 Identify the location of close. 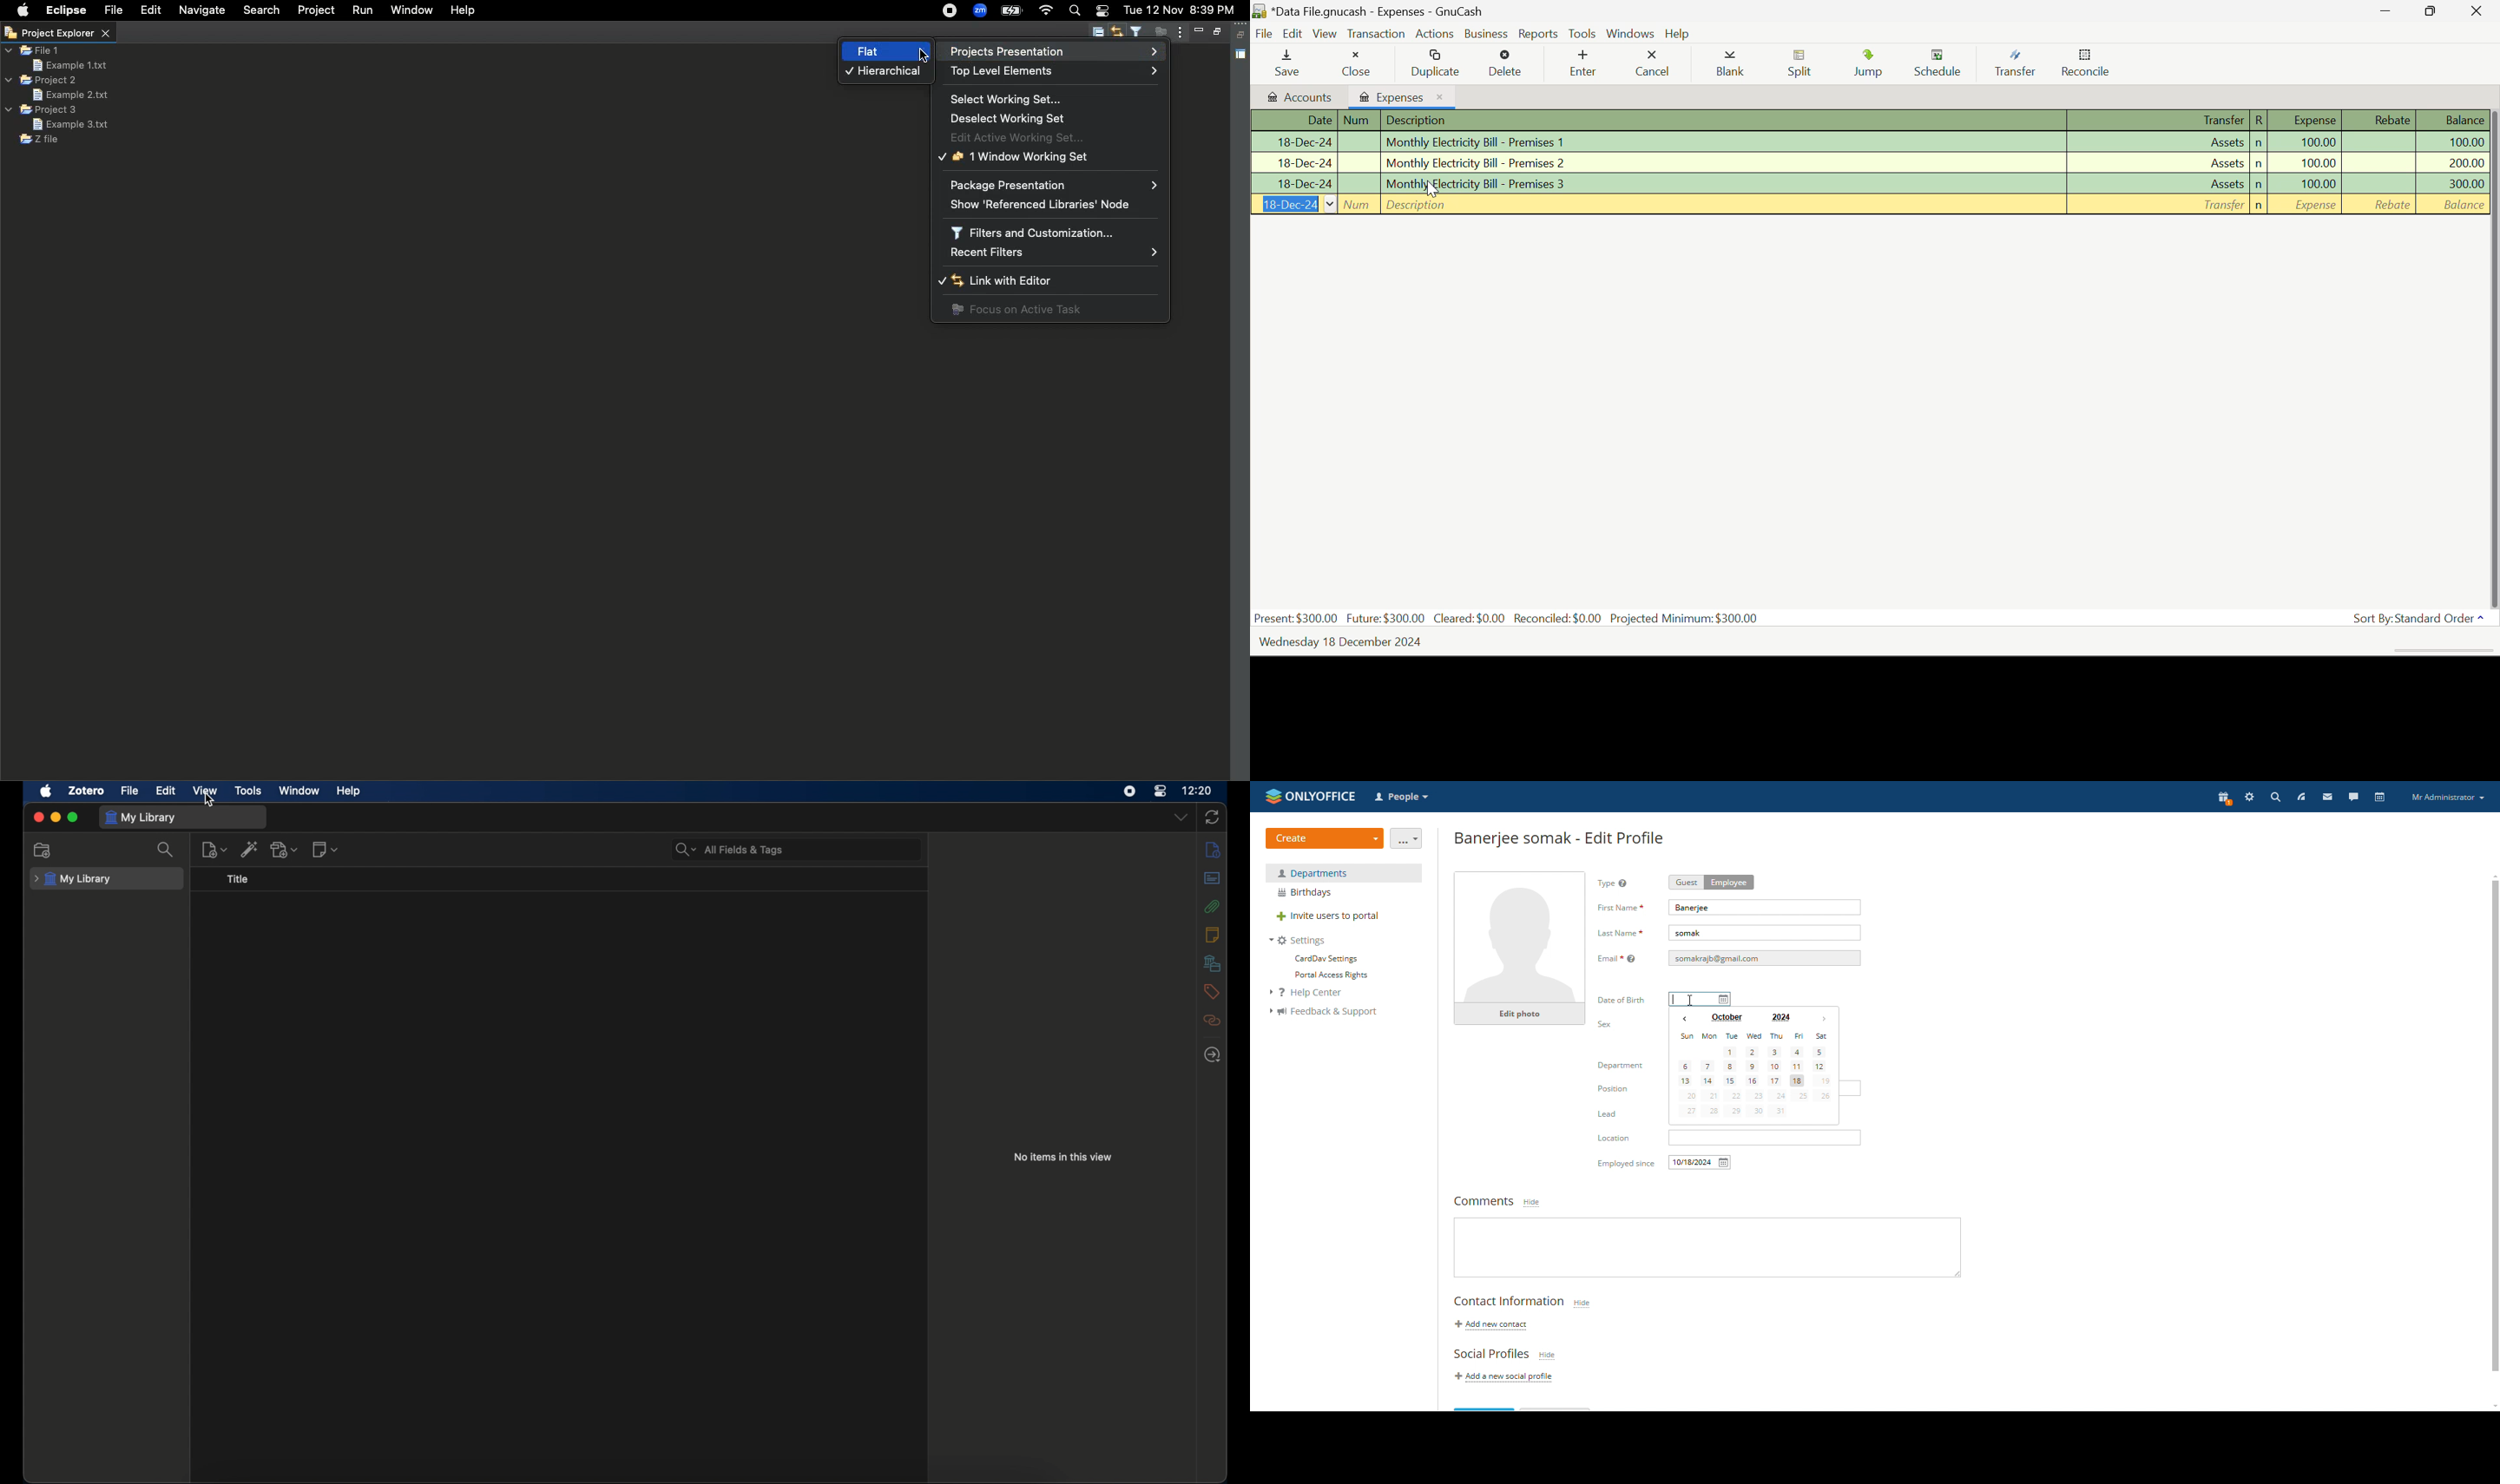
(38, 818).